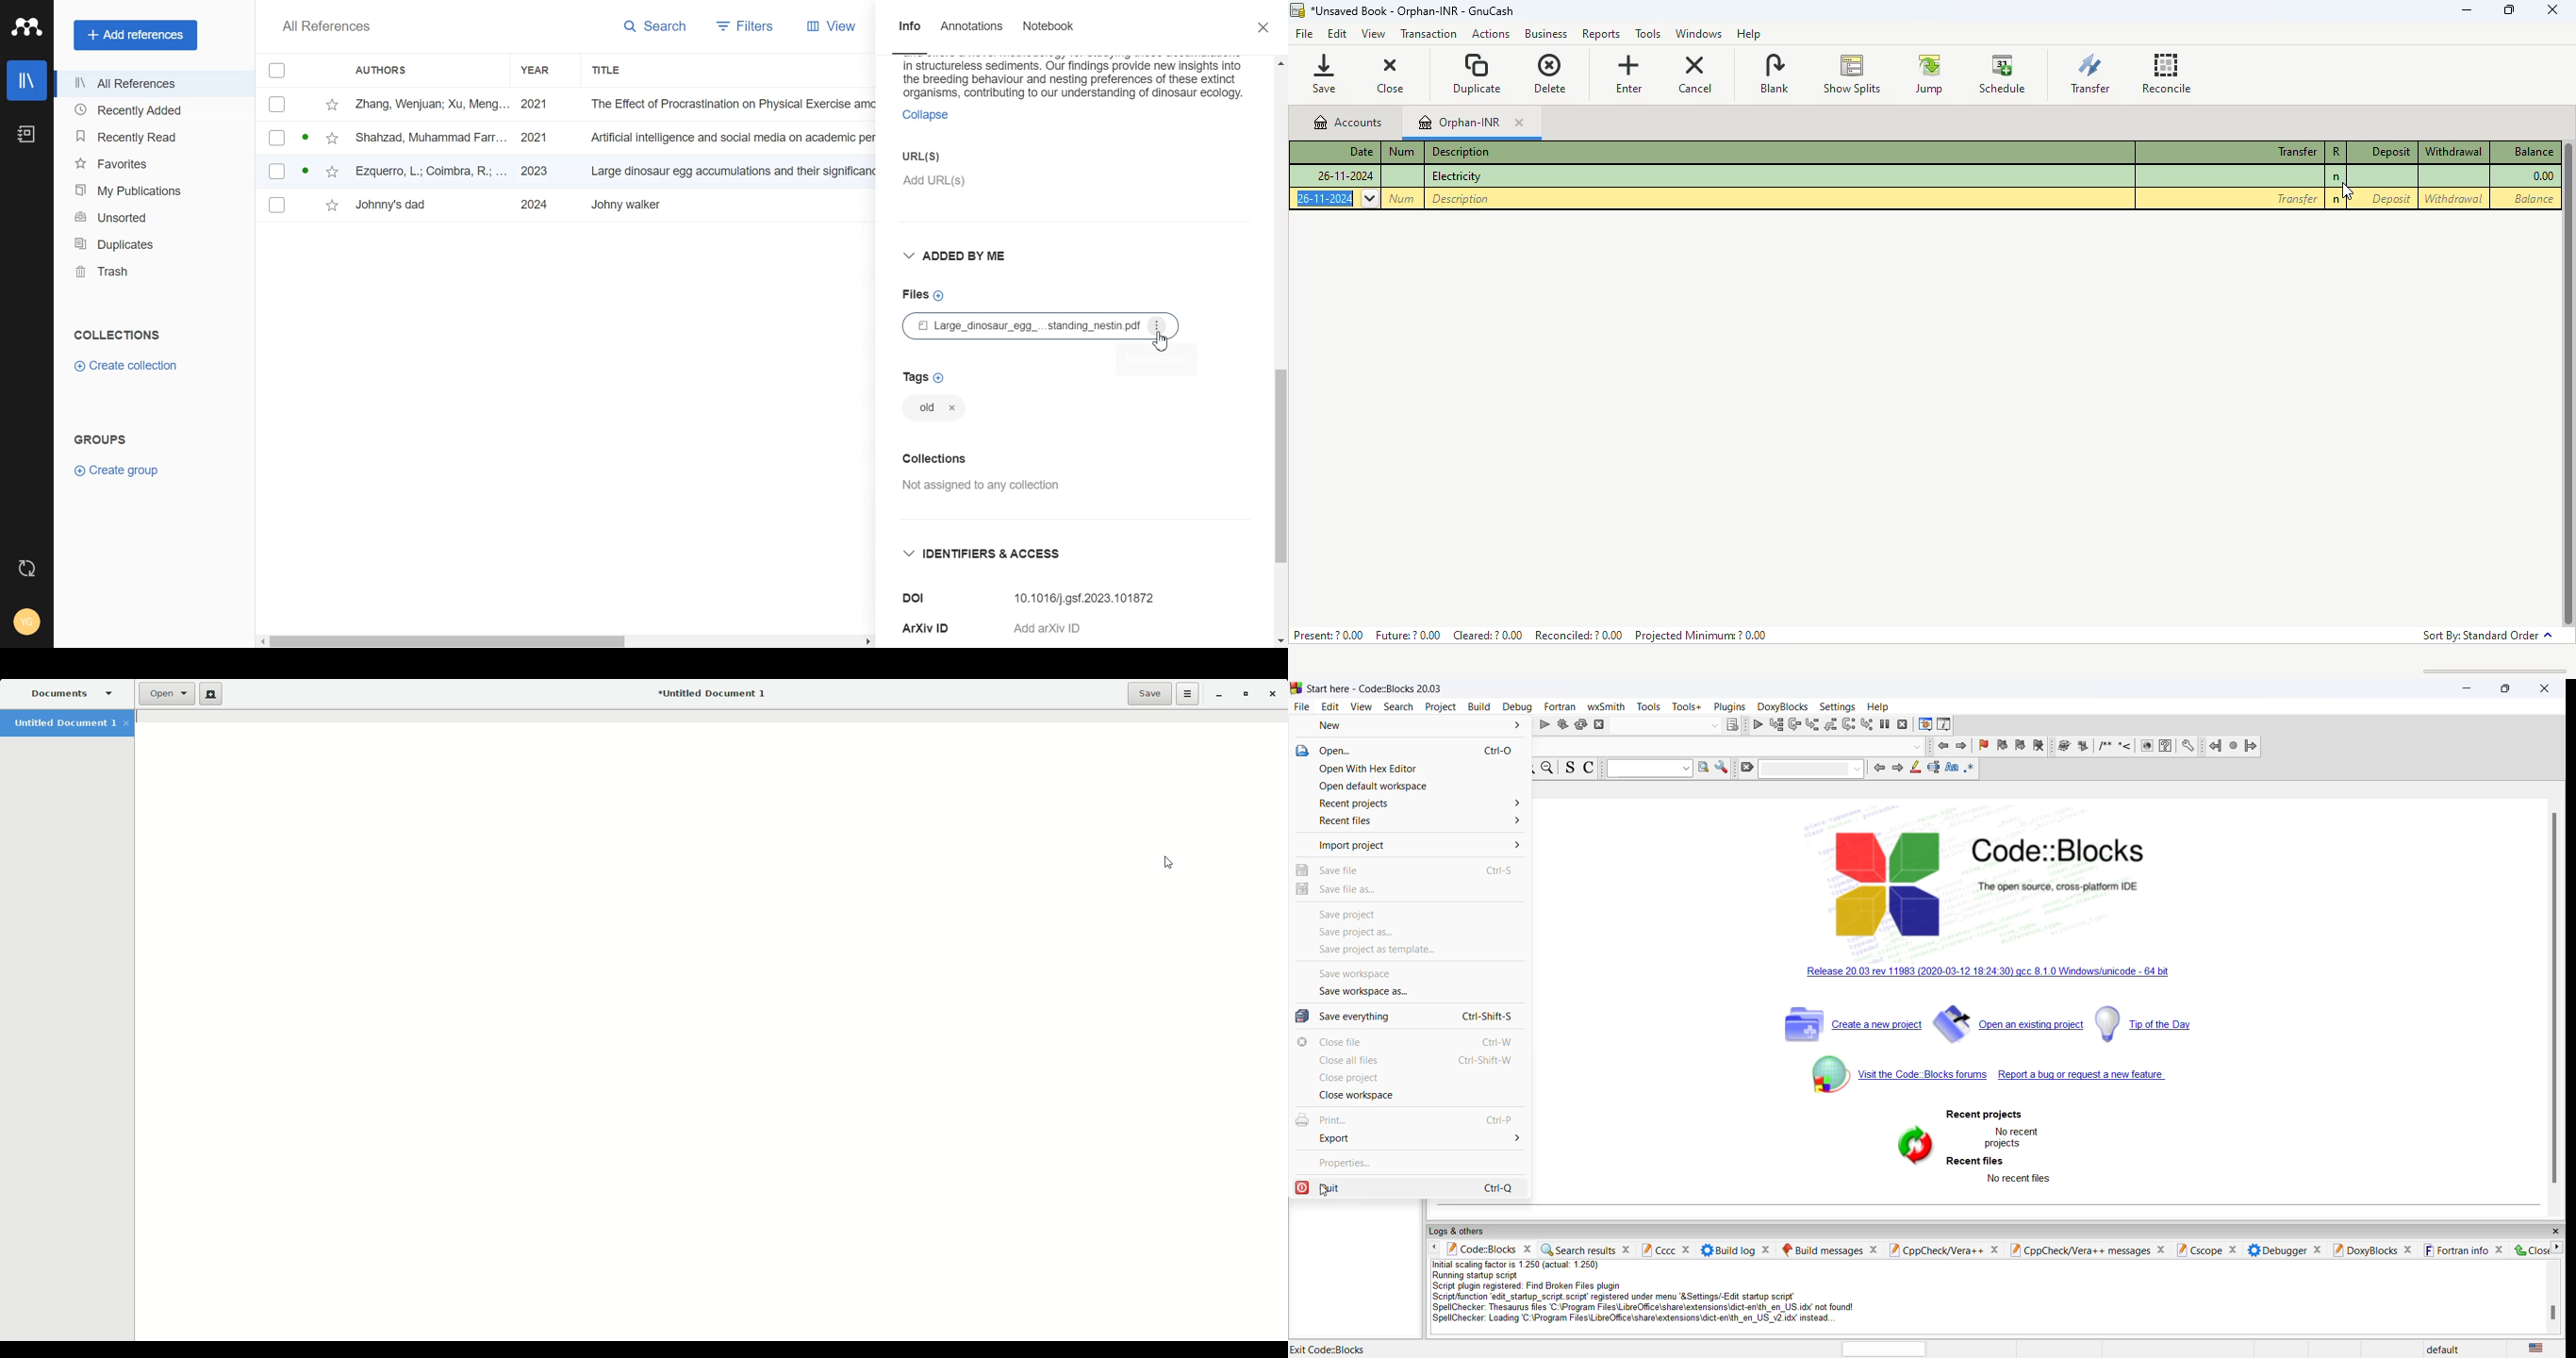 Image resolution: width=2576 pixels, height=1372 pixels. Describe the element at coordinates (117, 335) in the screenshot. I see `Collections` at that location.